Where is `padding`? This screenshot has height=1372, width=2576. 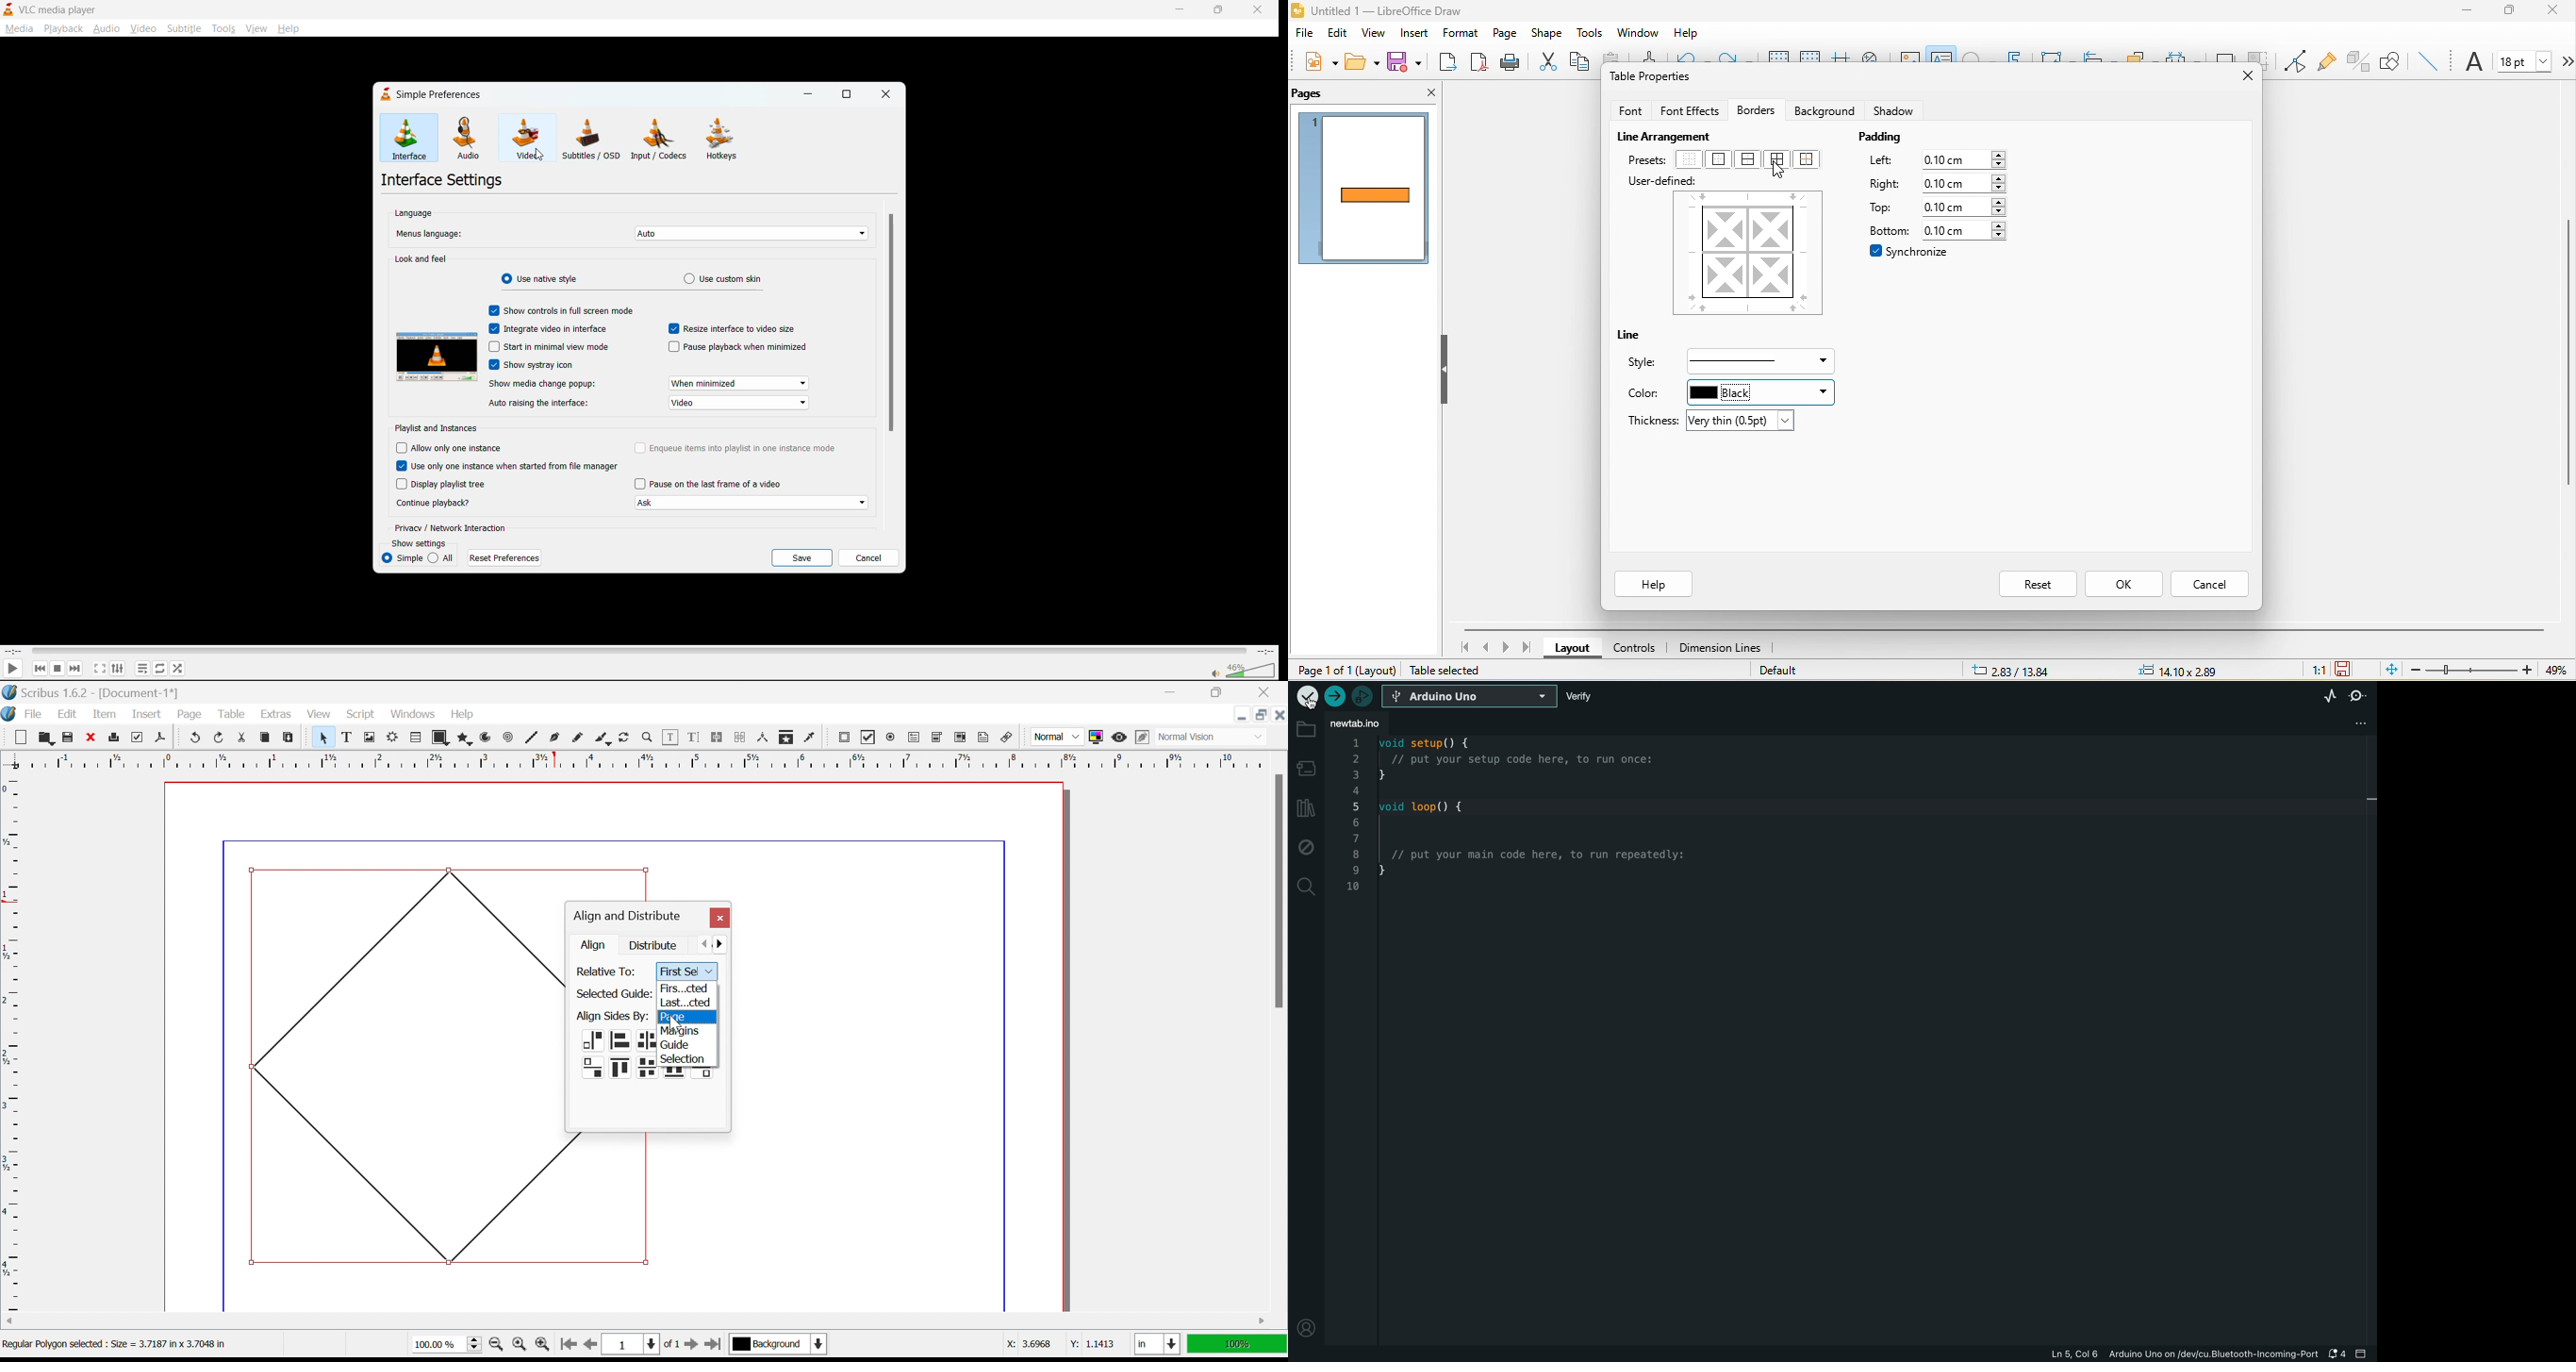 padding is located at coordinates (1886, 139).